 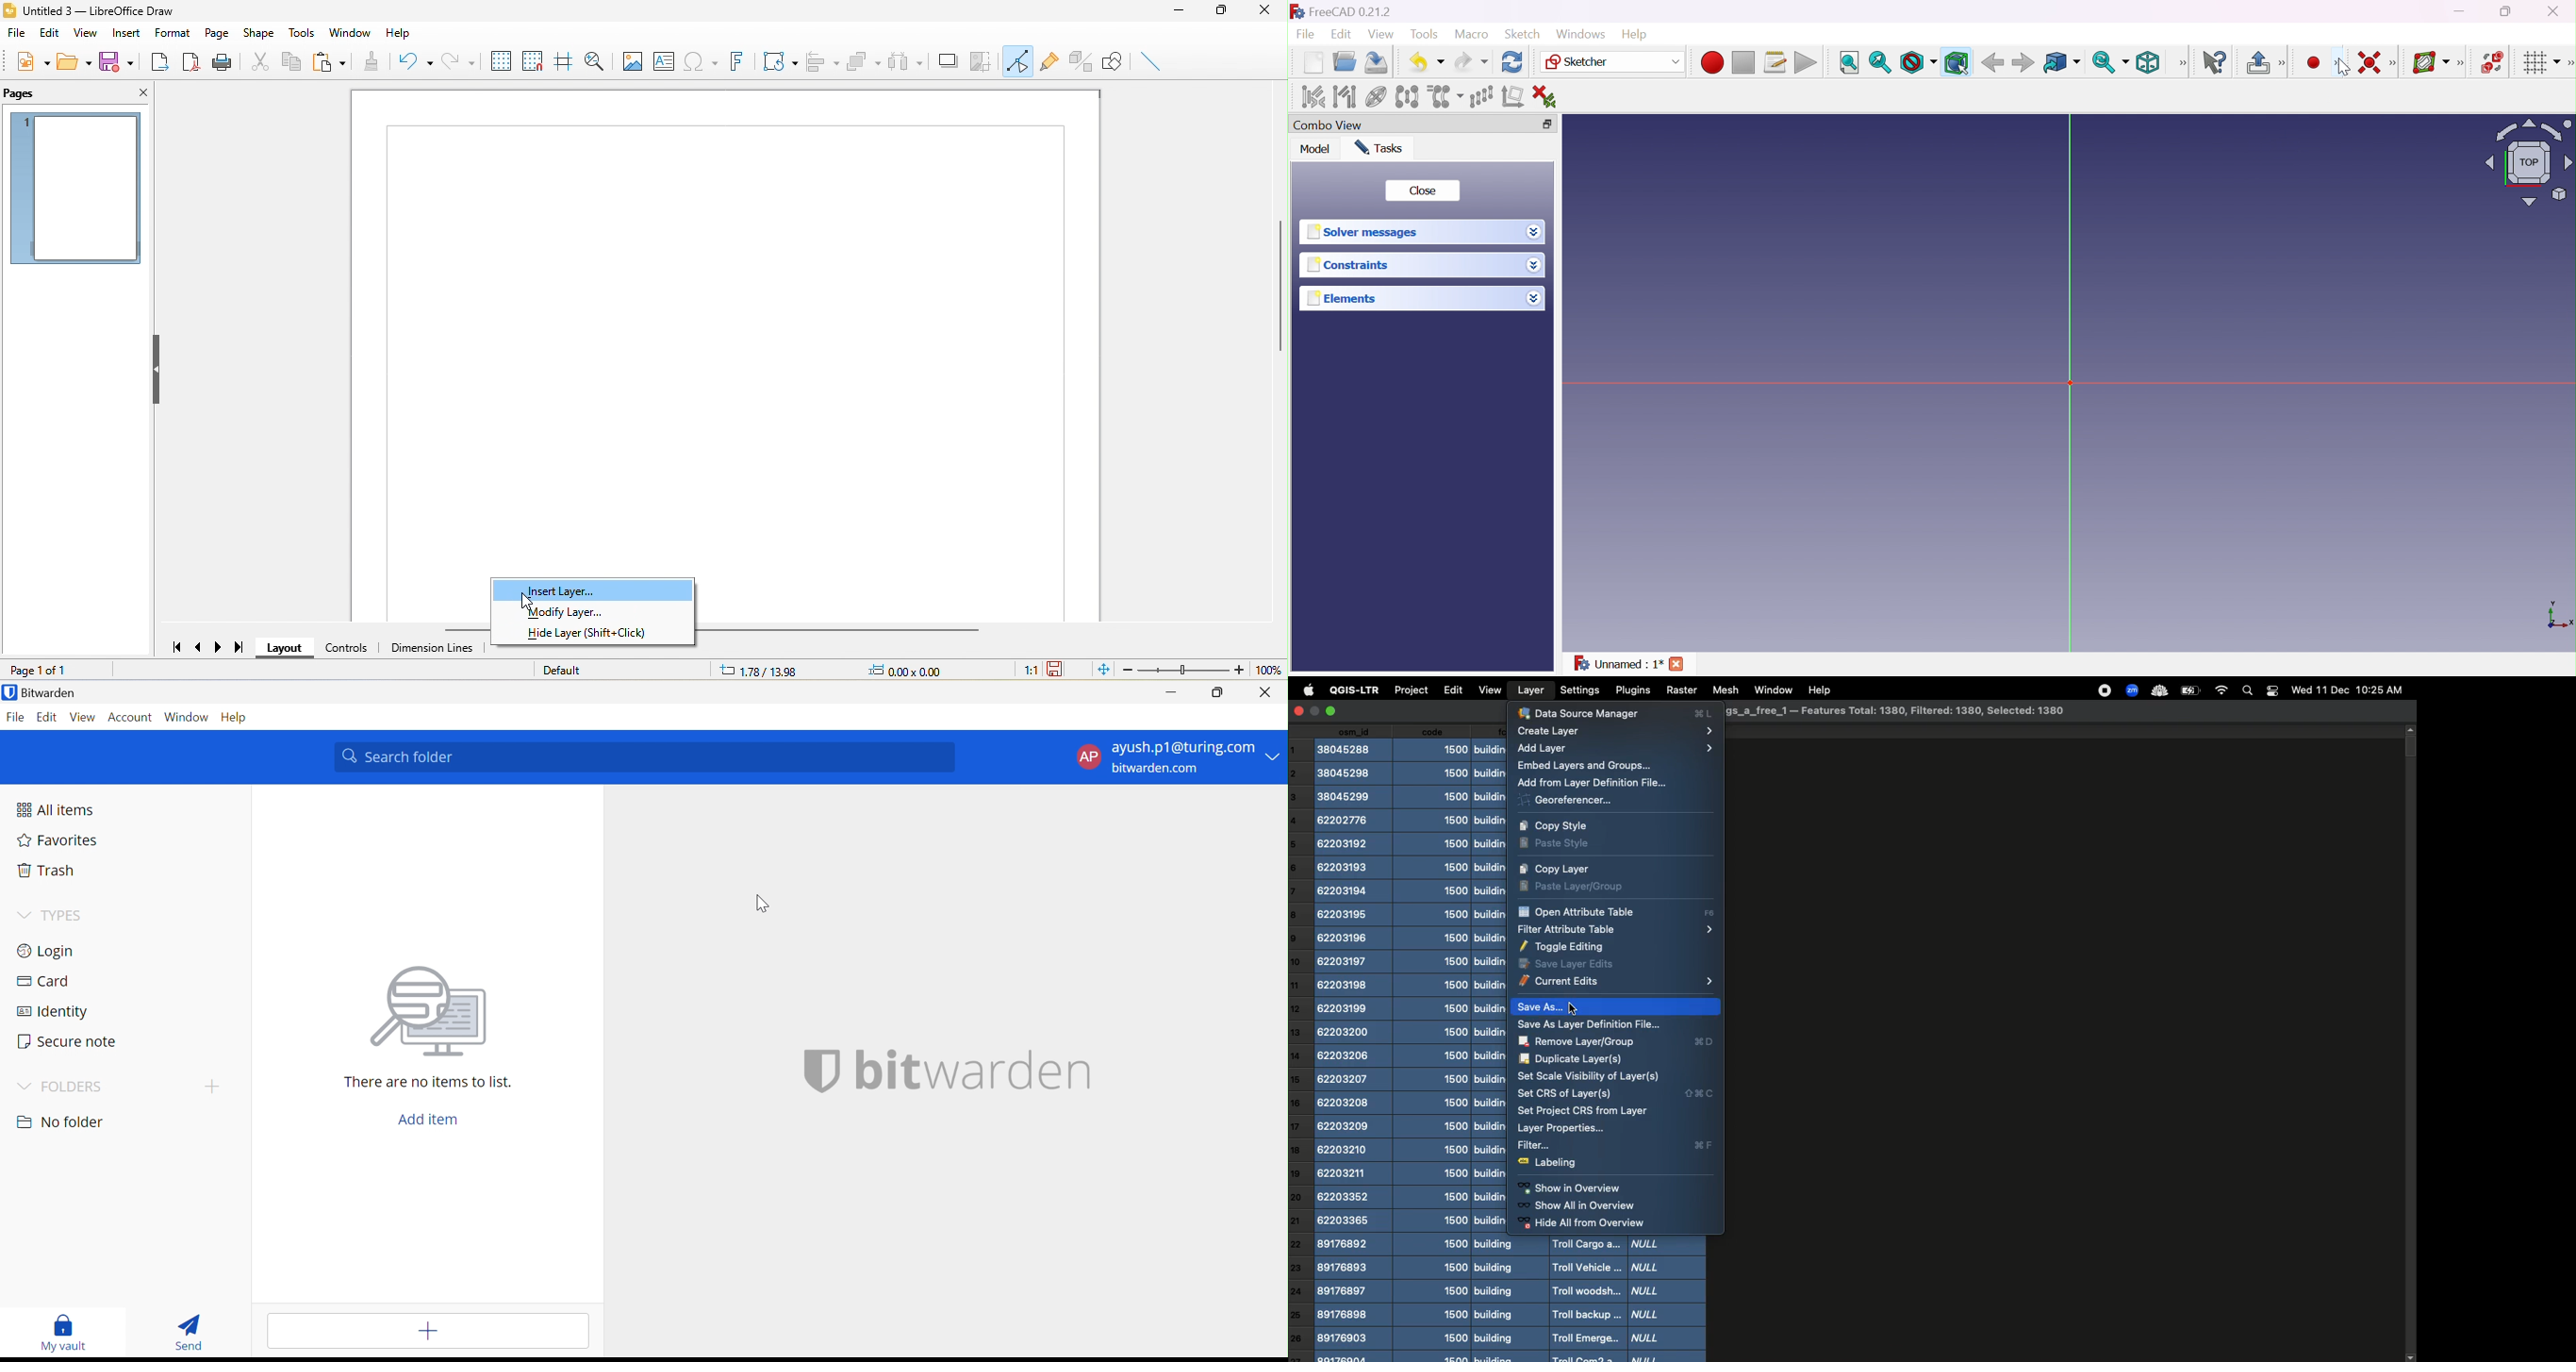 I want to click on Paste layer group, so click(x=1578, y=886).